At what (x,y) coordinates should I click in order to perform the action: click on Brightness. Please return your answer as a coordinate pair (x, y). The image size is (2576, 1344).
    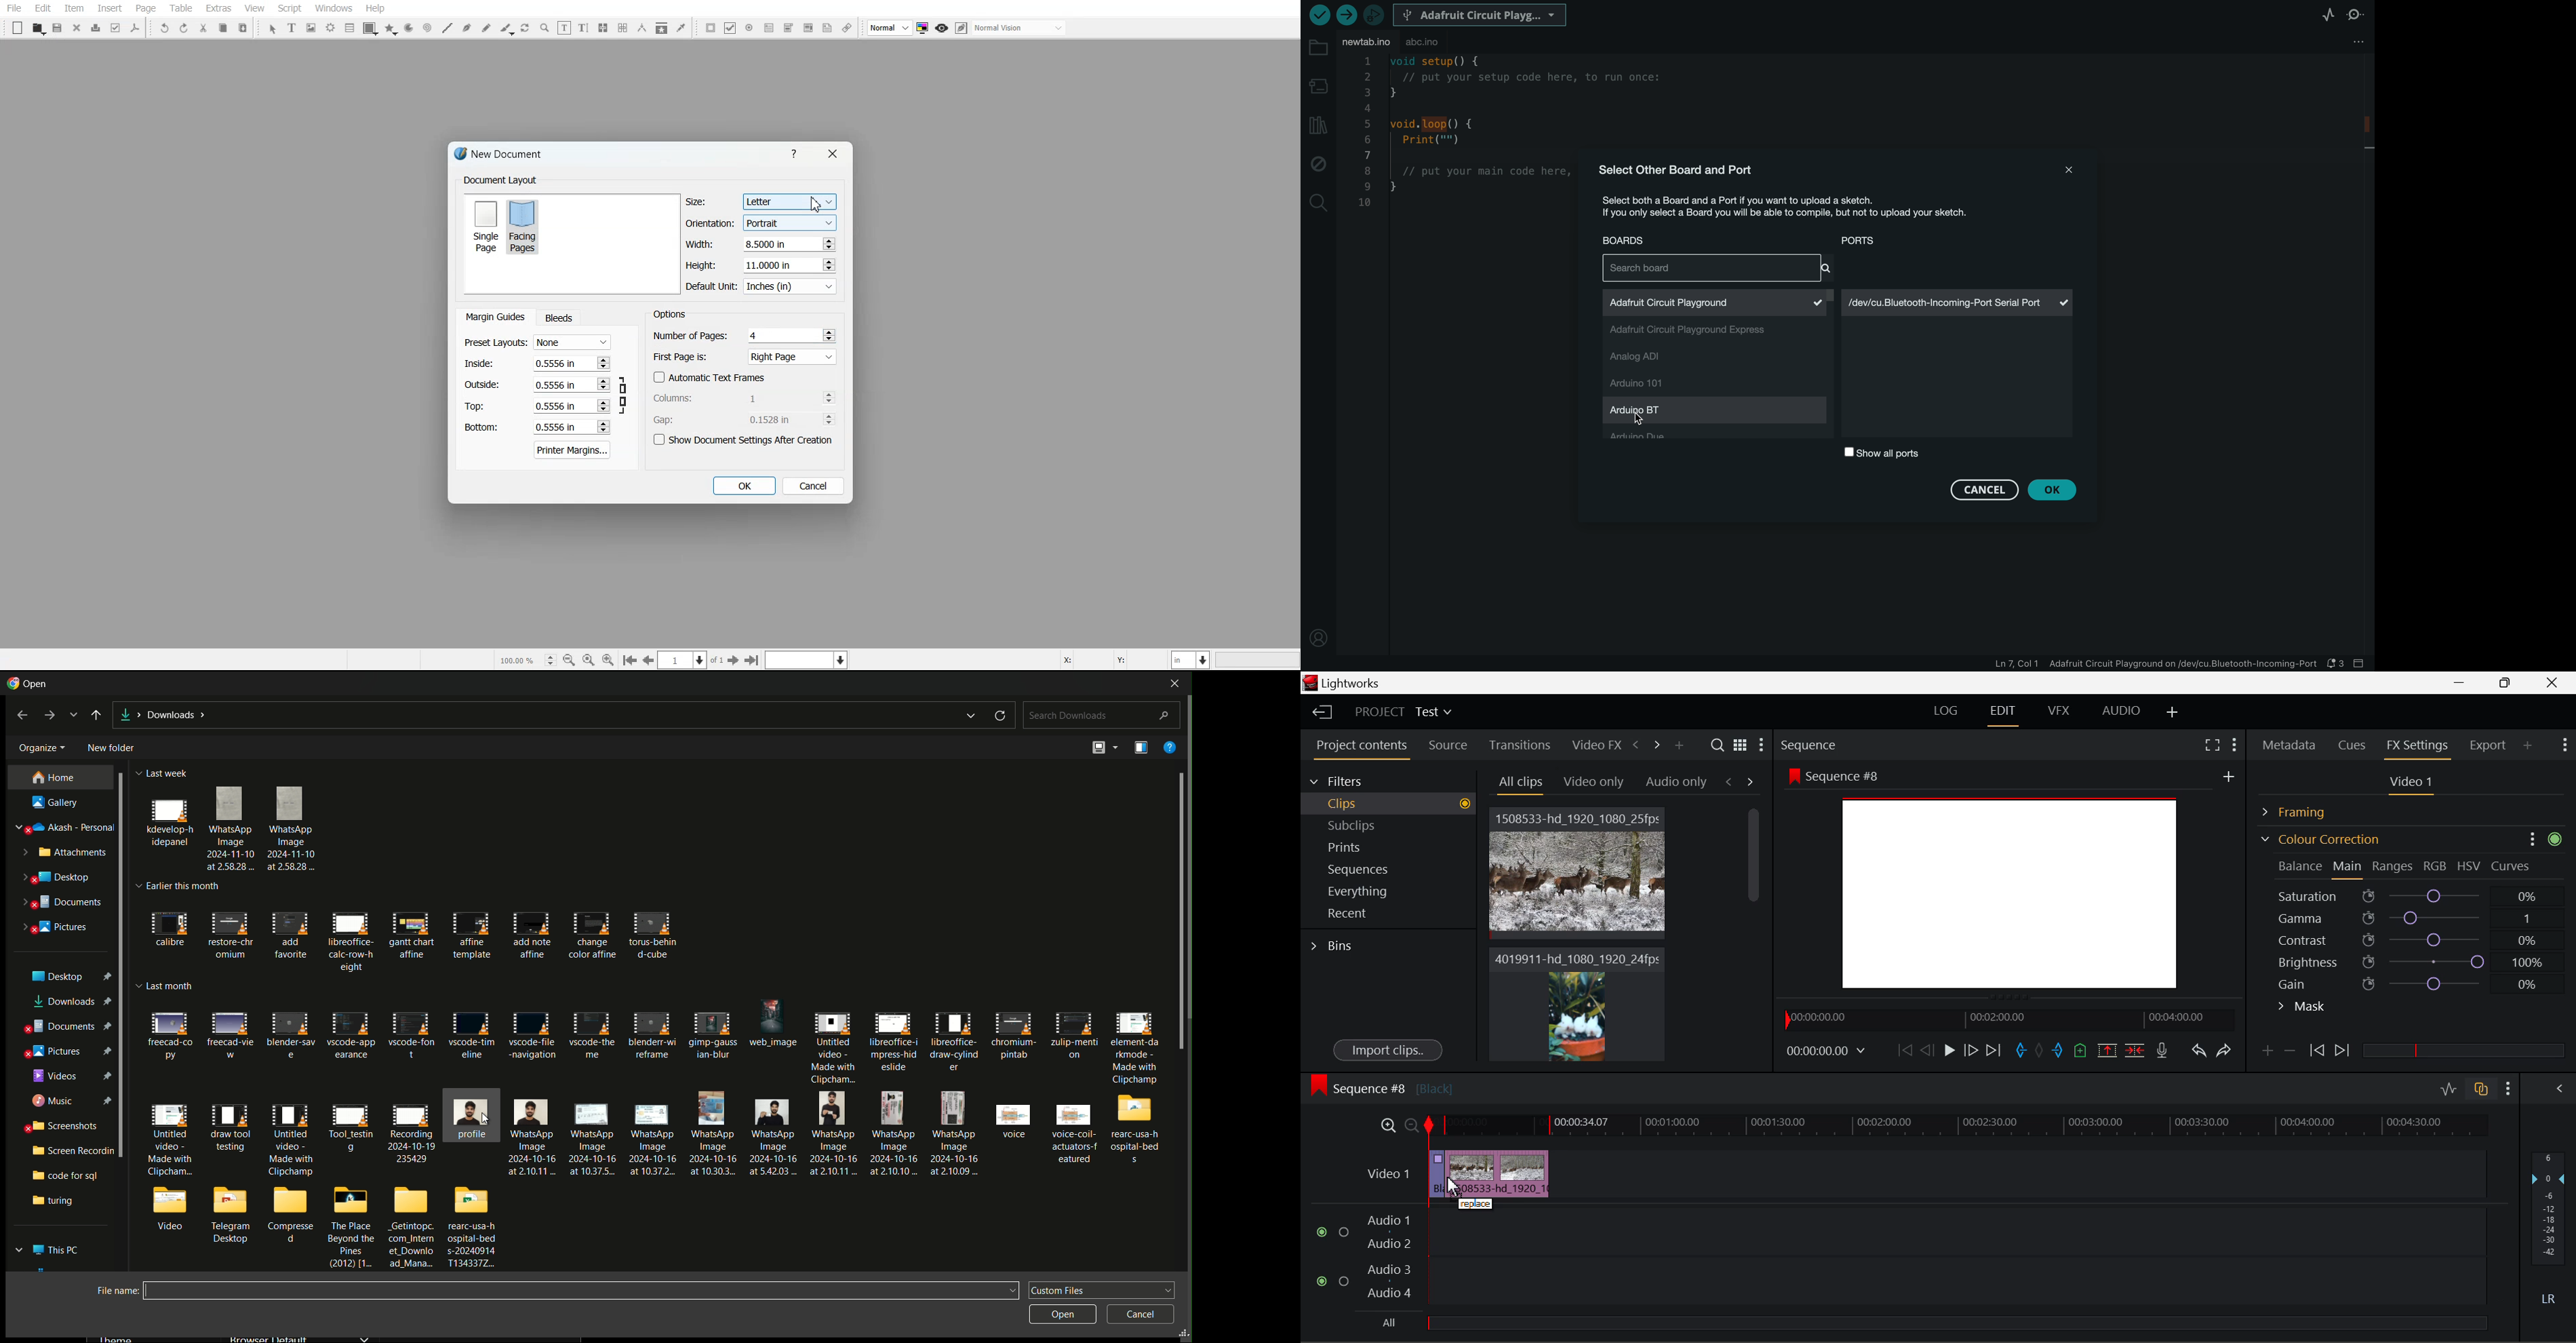
    Looking at the image, I should click on (2413, 959).